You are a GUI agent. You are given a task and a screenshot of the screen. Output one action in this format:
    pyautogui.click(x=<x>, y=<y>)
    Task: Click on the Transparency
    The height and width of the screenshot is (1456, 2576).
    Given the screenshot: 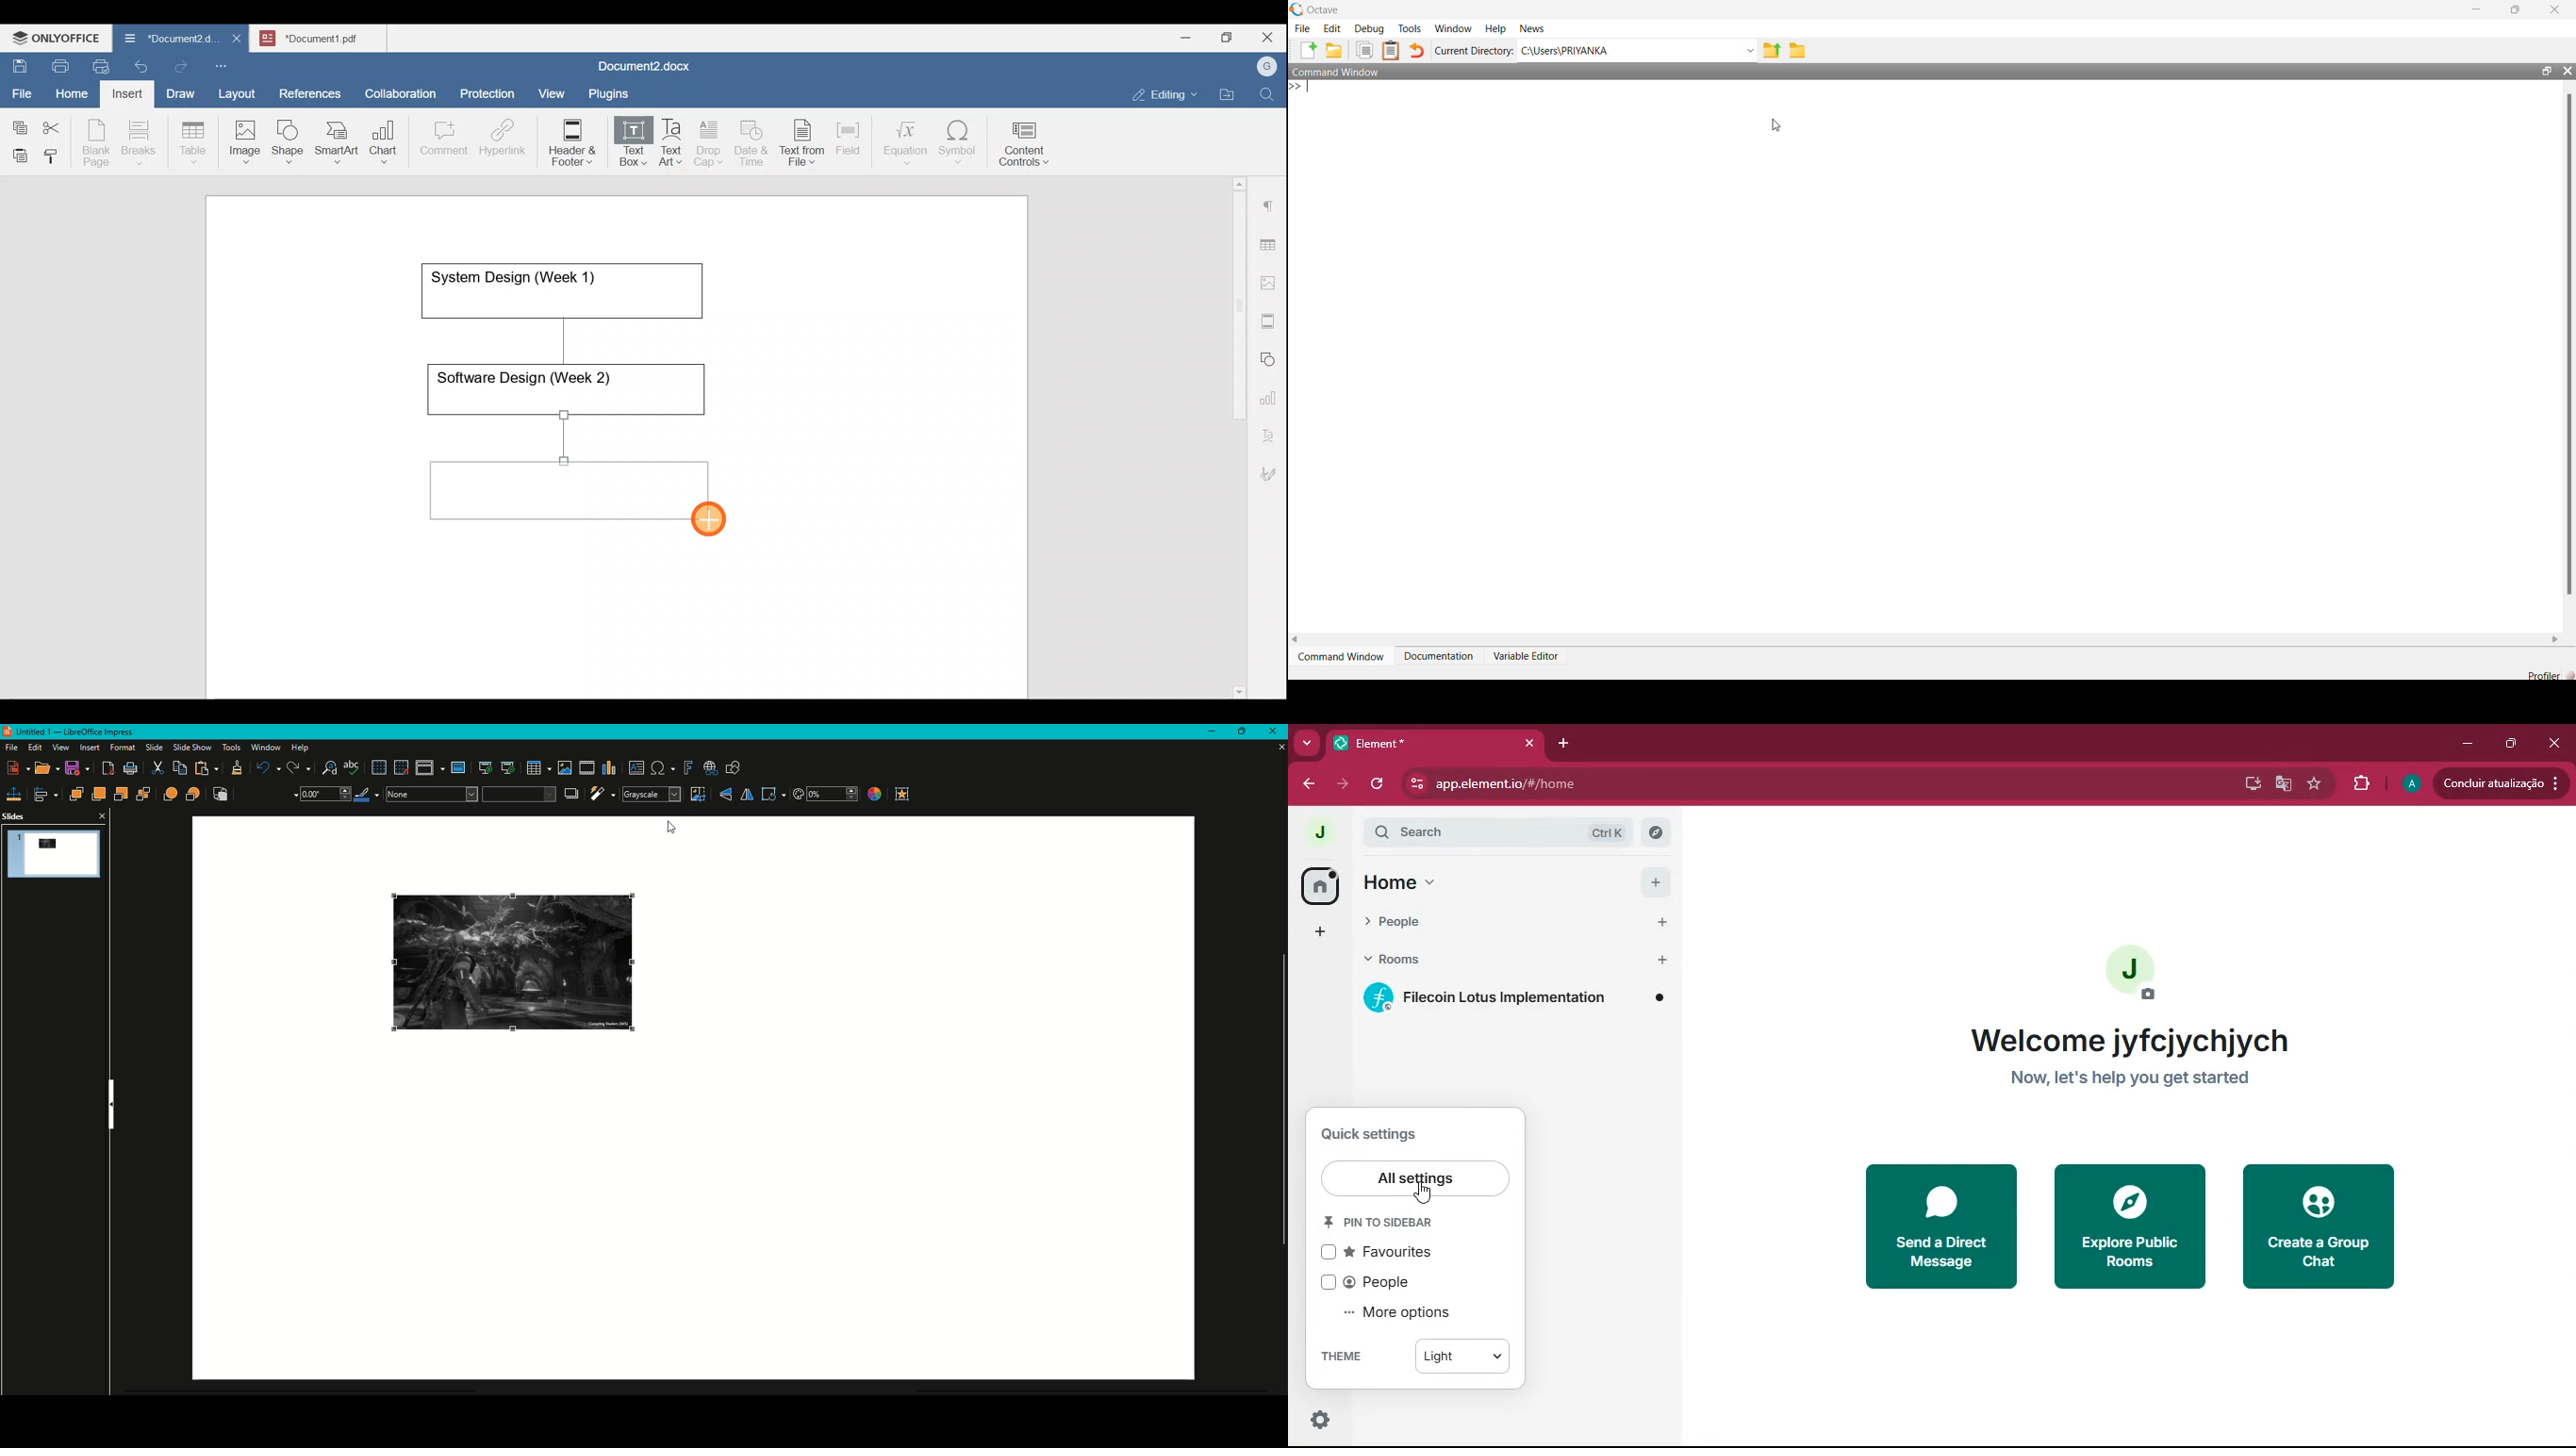 What is the action you would take?
    pyautogui.click(x=825, y=794)
    